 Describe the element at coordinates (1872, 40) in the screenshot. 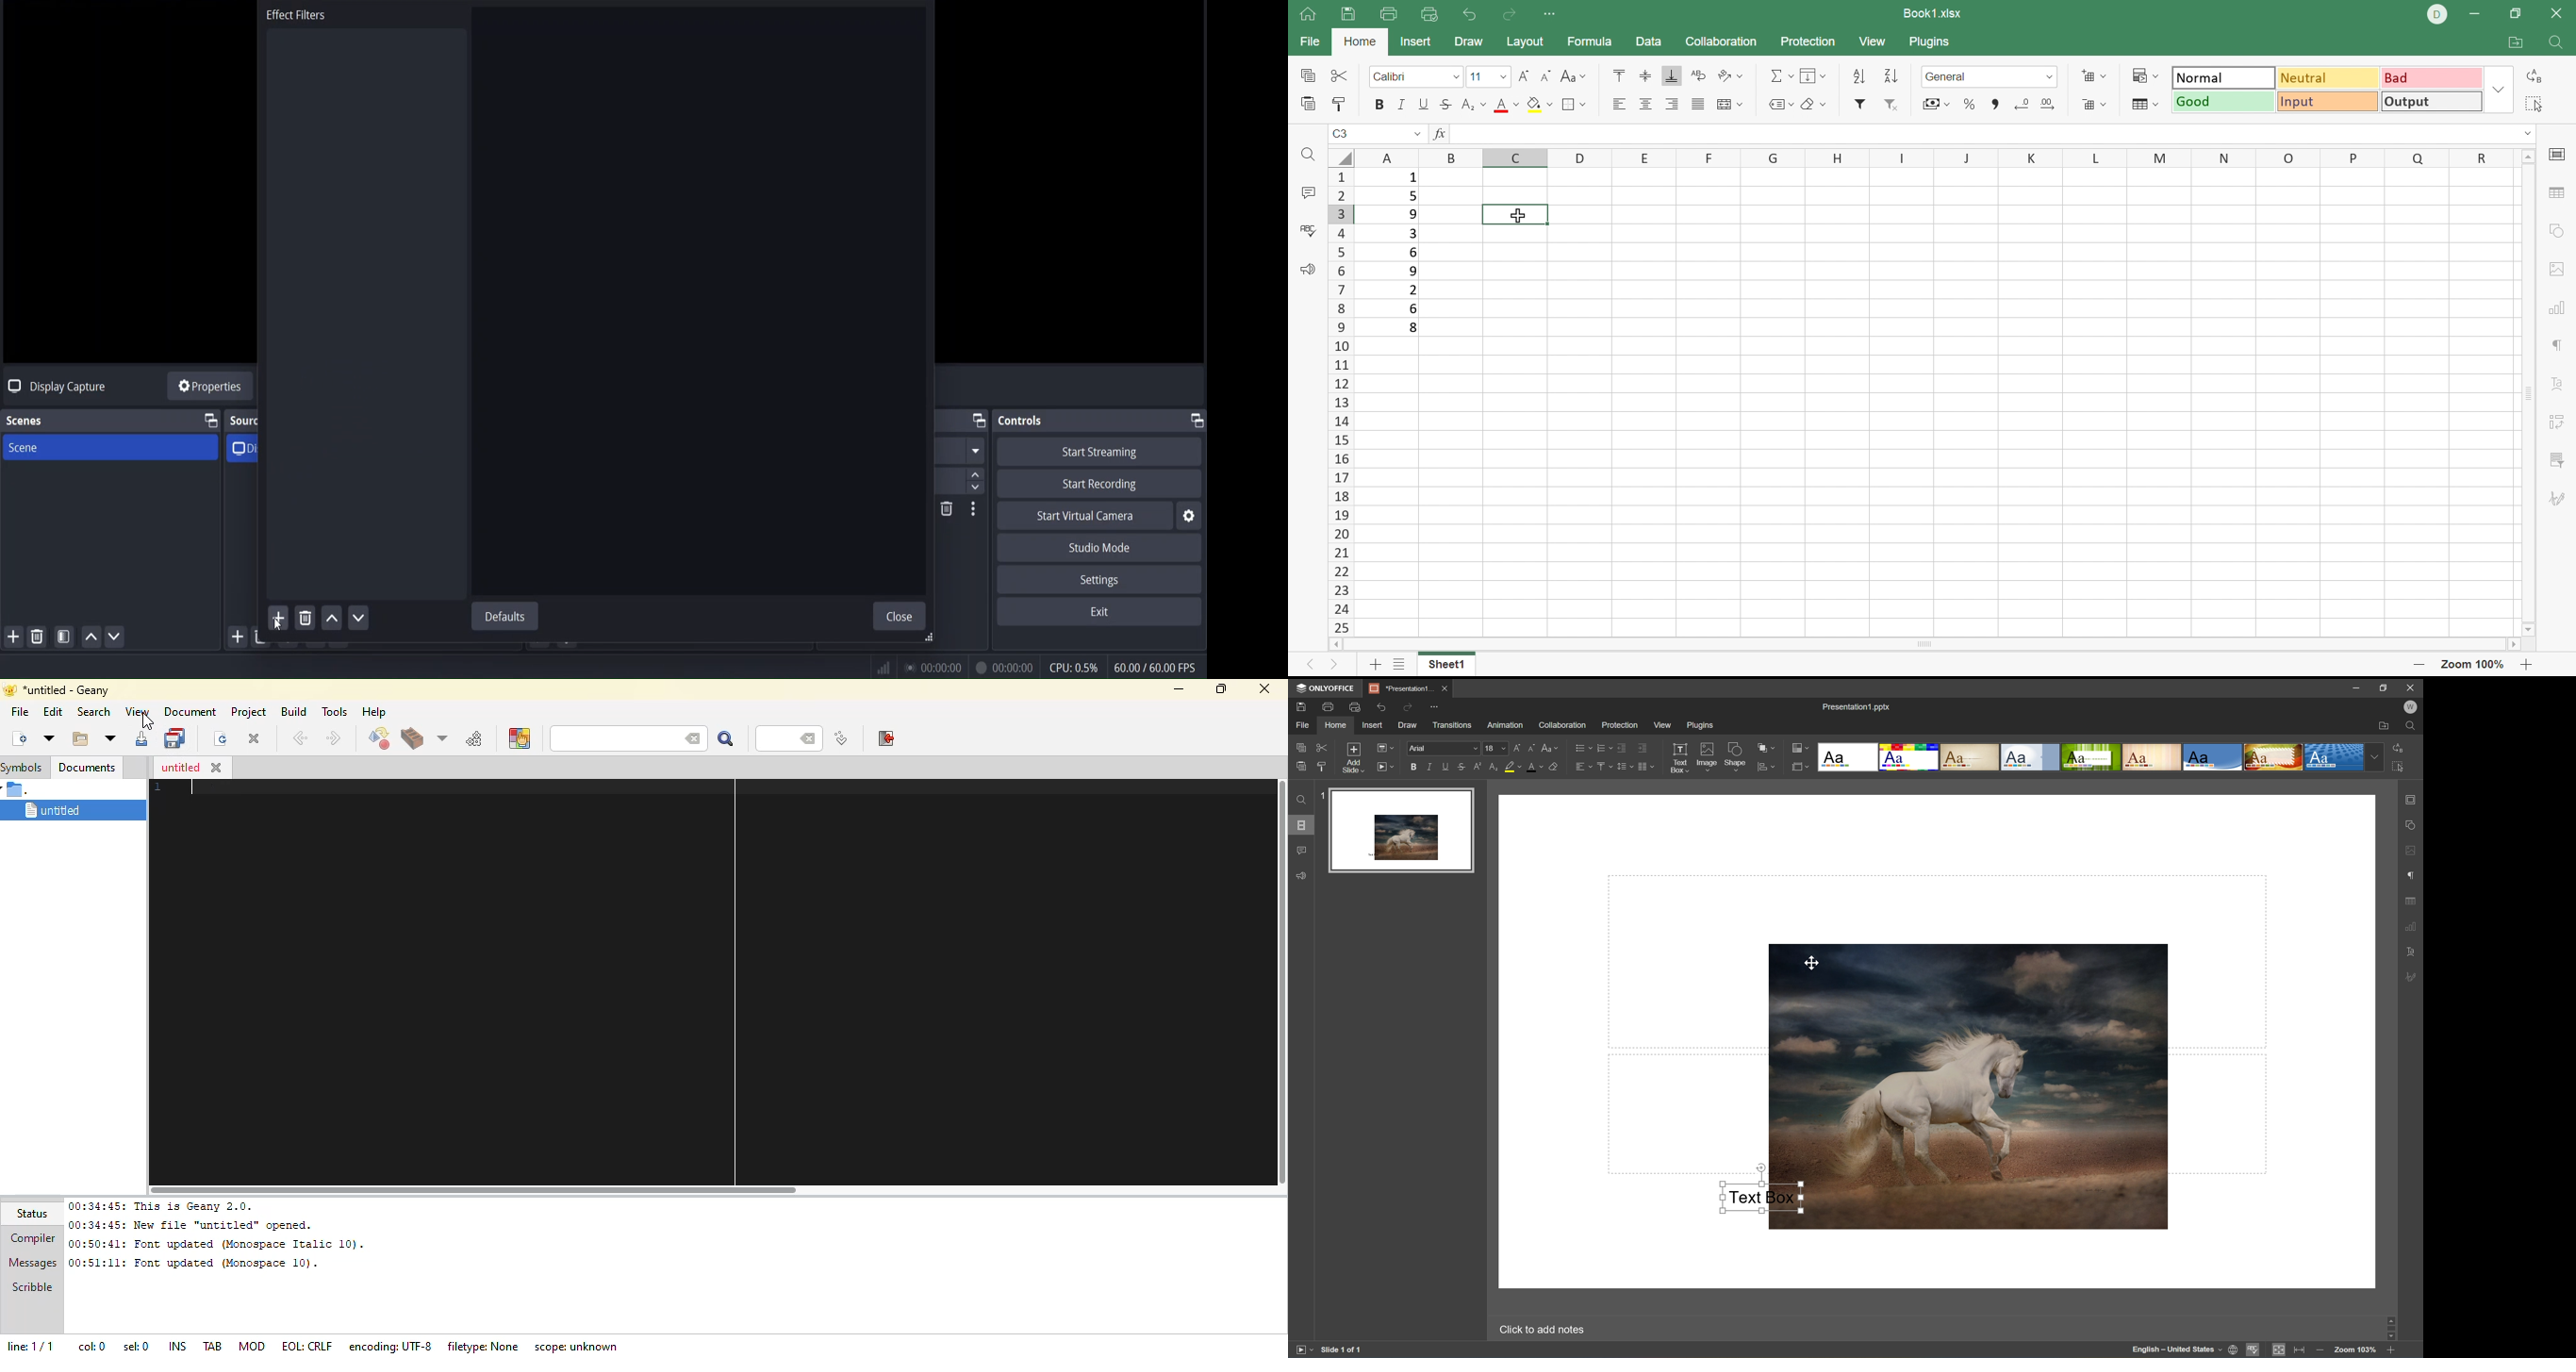

I see `View` at that location.